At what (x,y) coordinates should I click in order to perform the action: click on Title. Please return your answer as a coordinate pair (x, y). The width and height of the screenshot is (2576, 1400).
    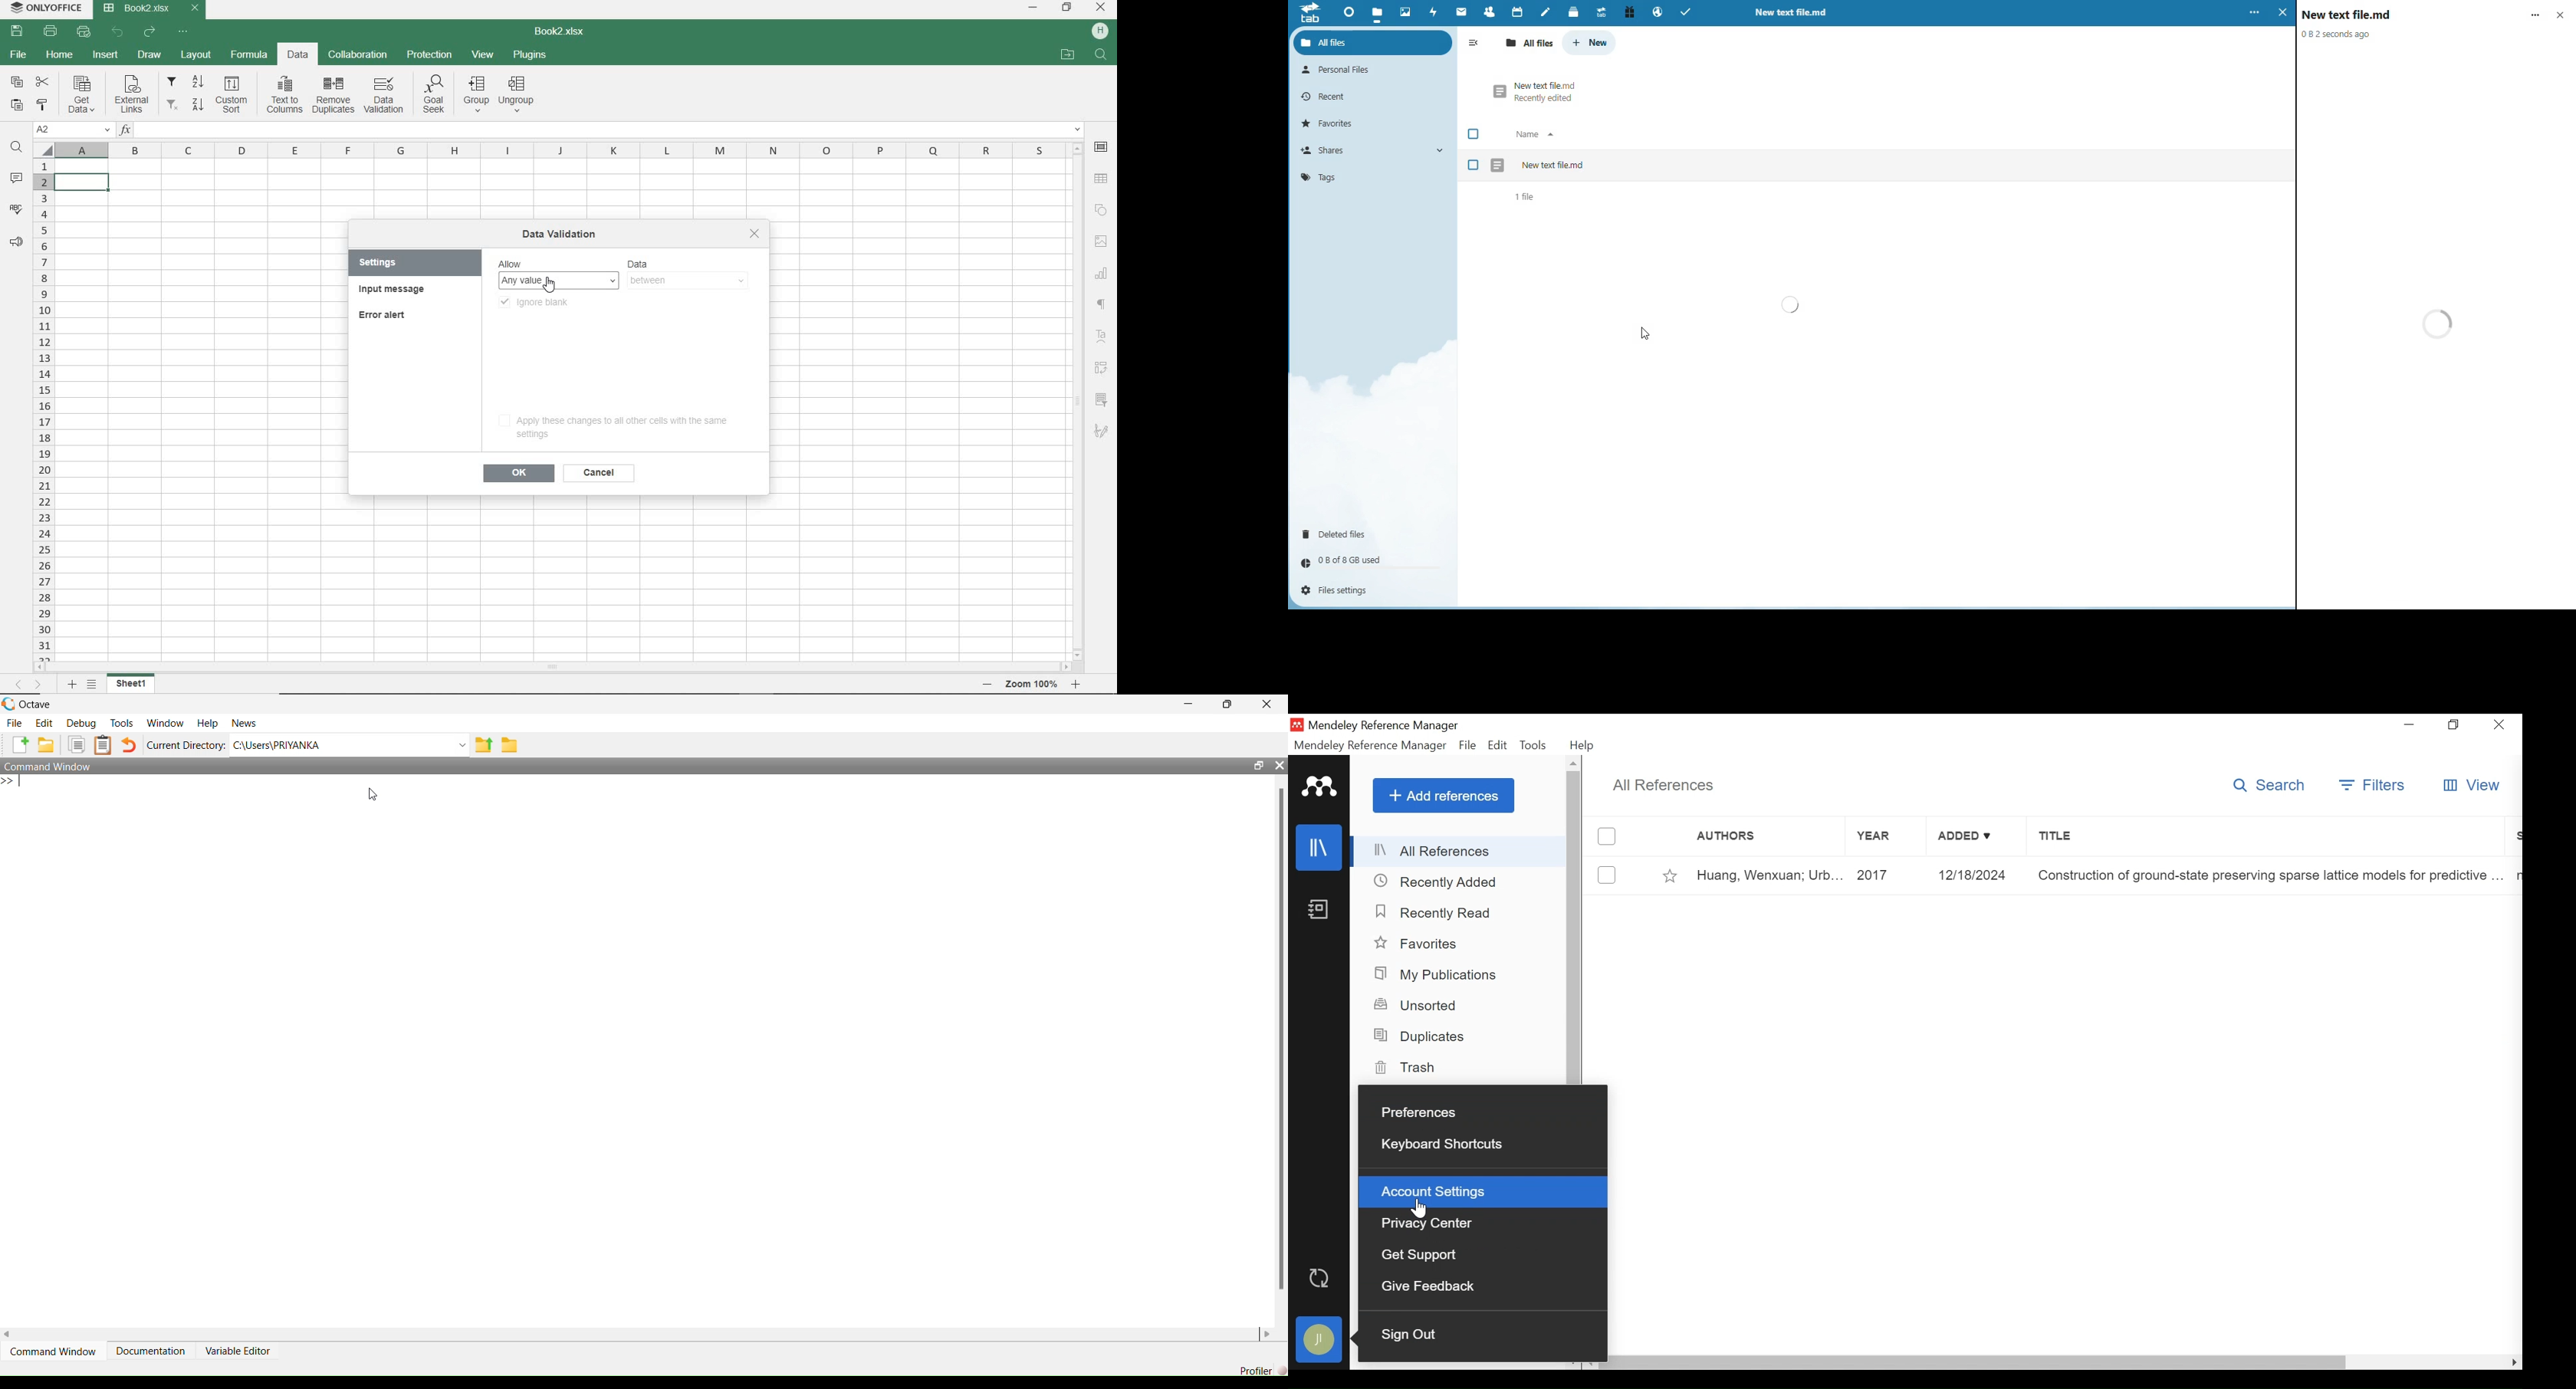
    Looking at the image, I should click on (2266, 840).